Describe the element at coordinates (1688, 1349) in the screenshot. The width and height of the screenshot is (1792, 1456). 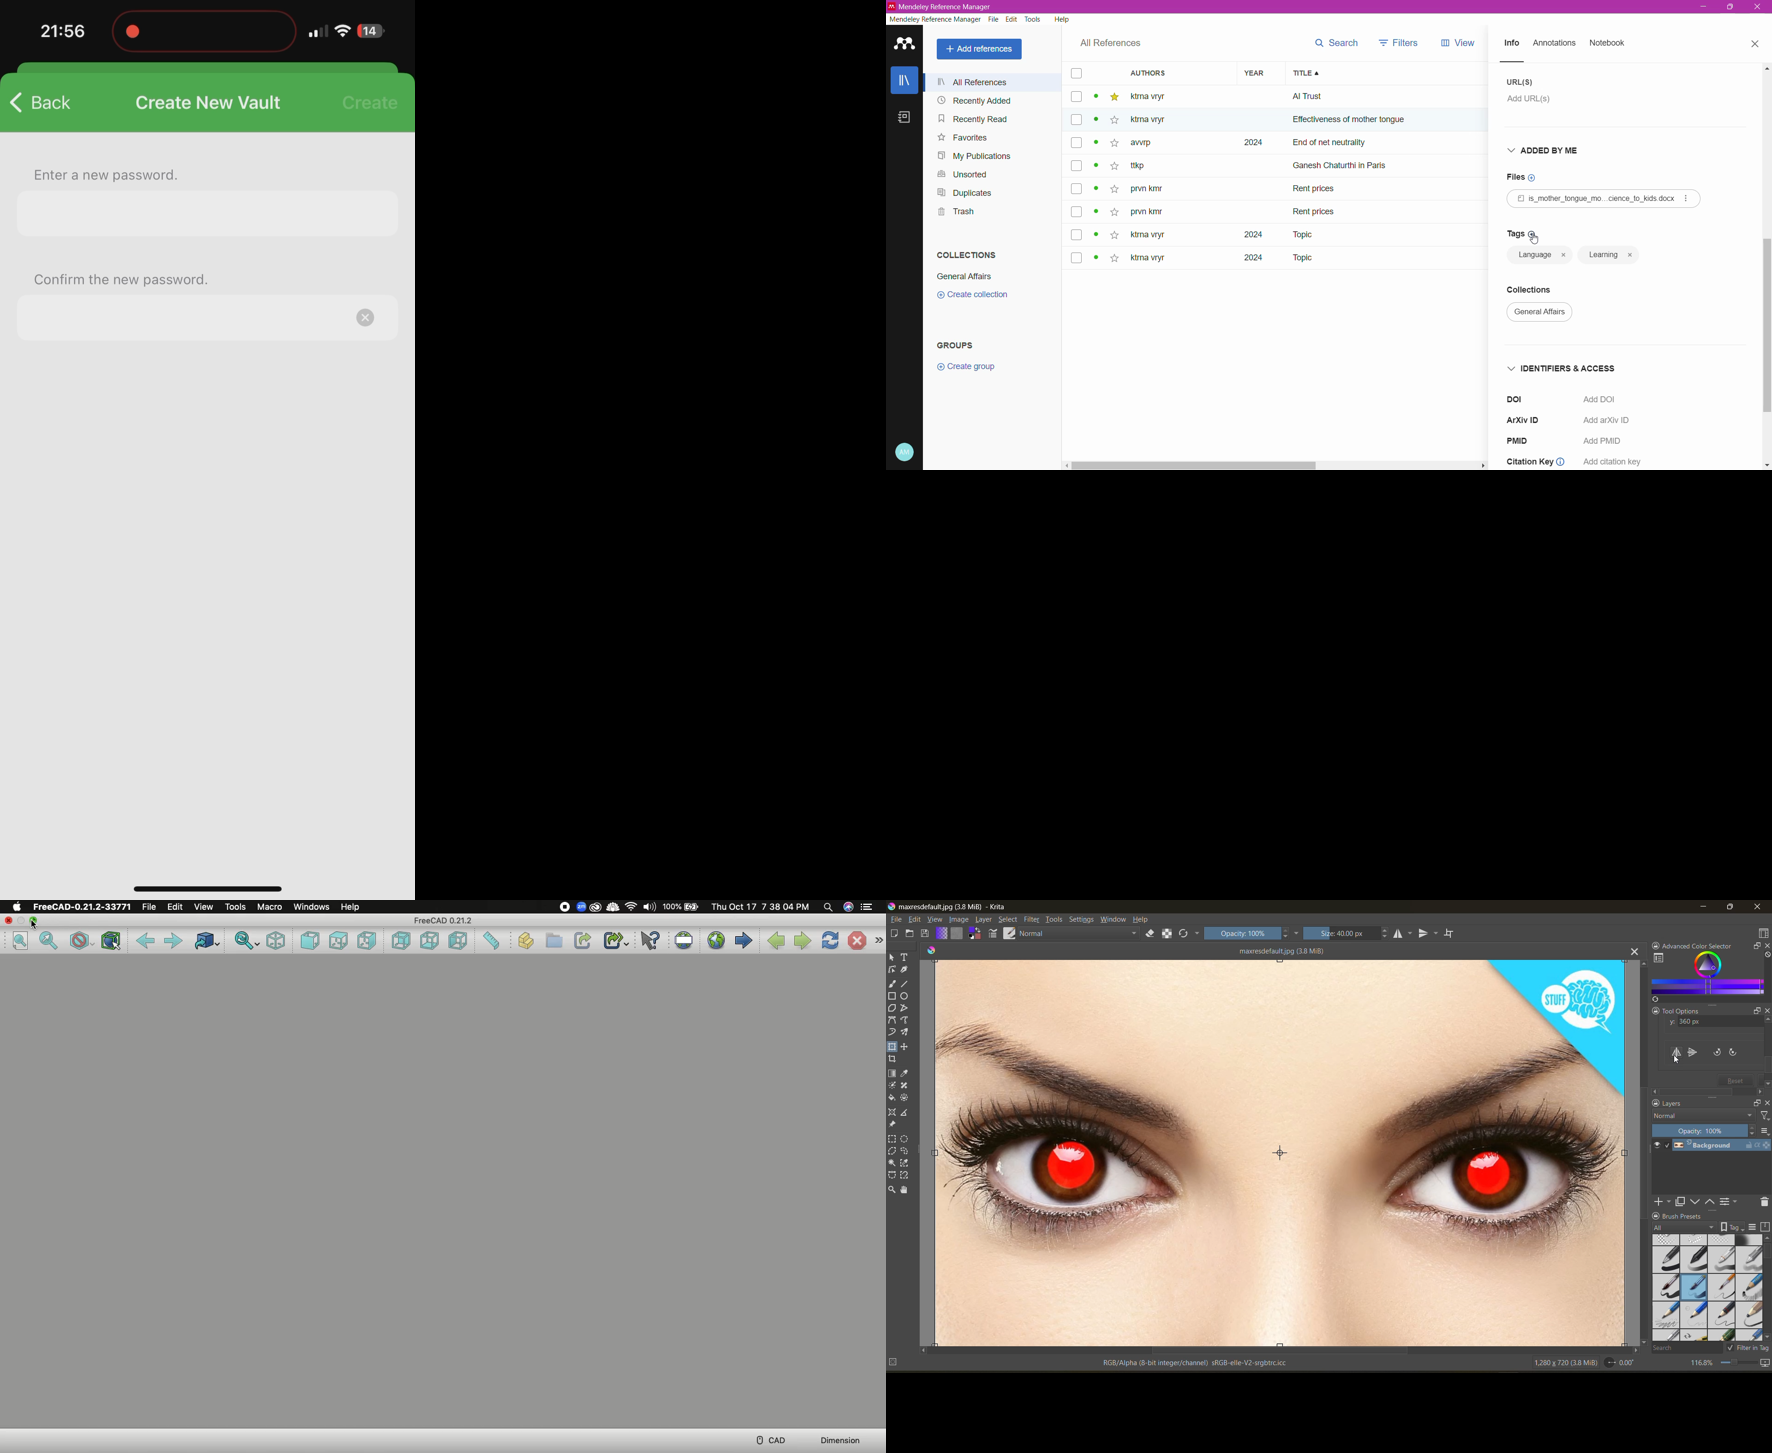
I see `search` at that location.